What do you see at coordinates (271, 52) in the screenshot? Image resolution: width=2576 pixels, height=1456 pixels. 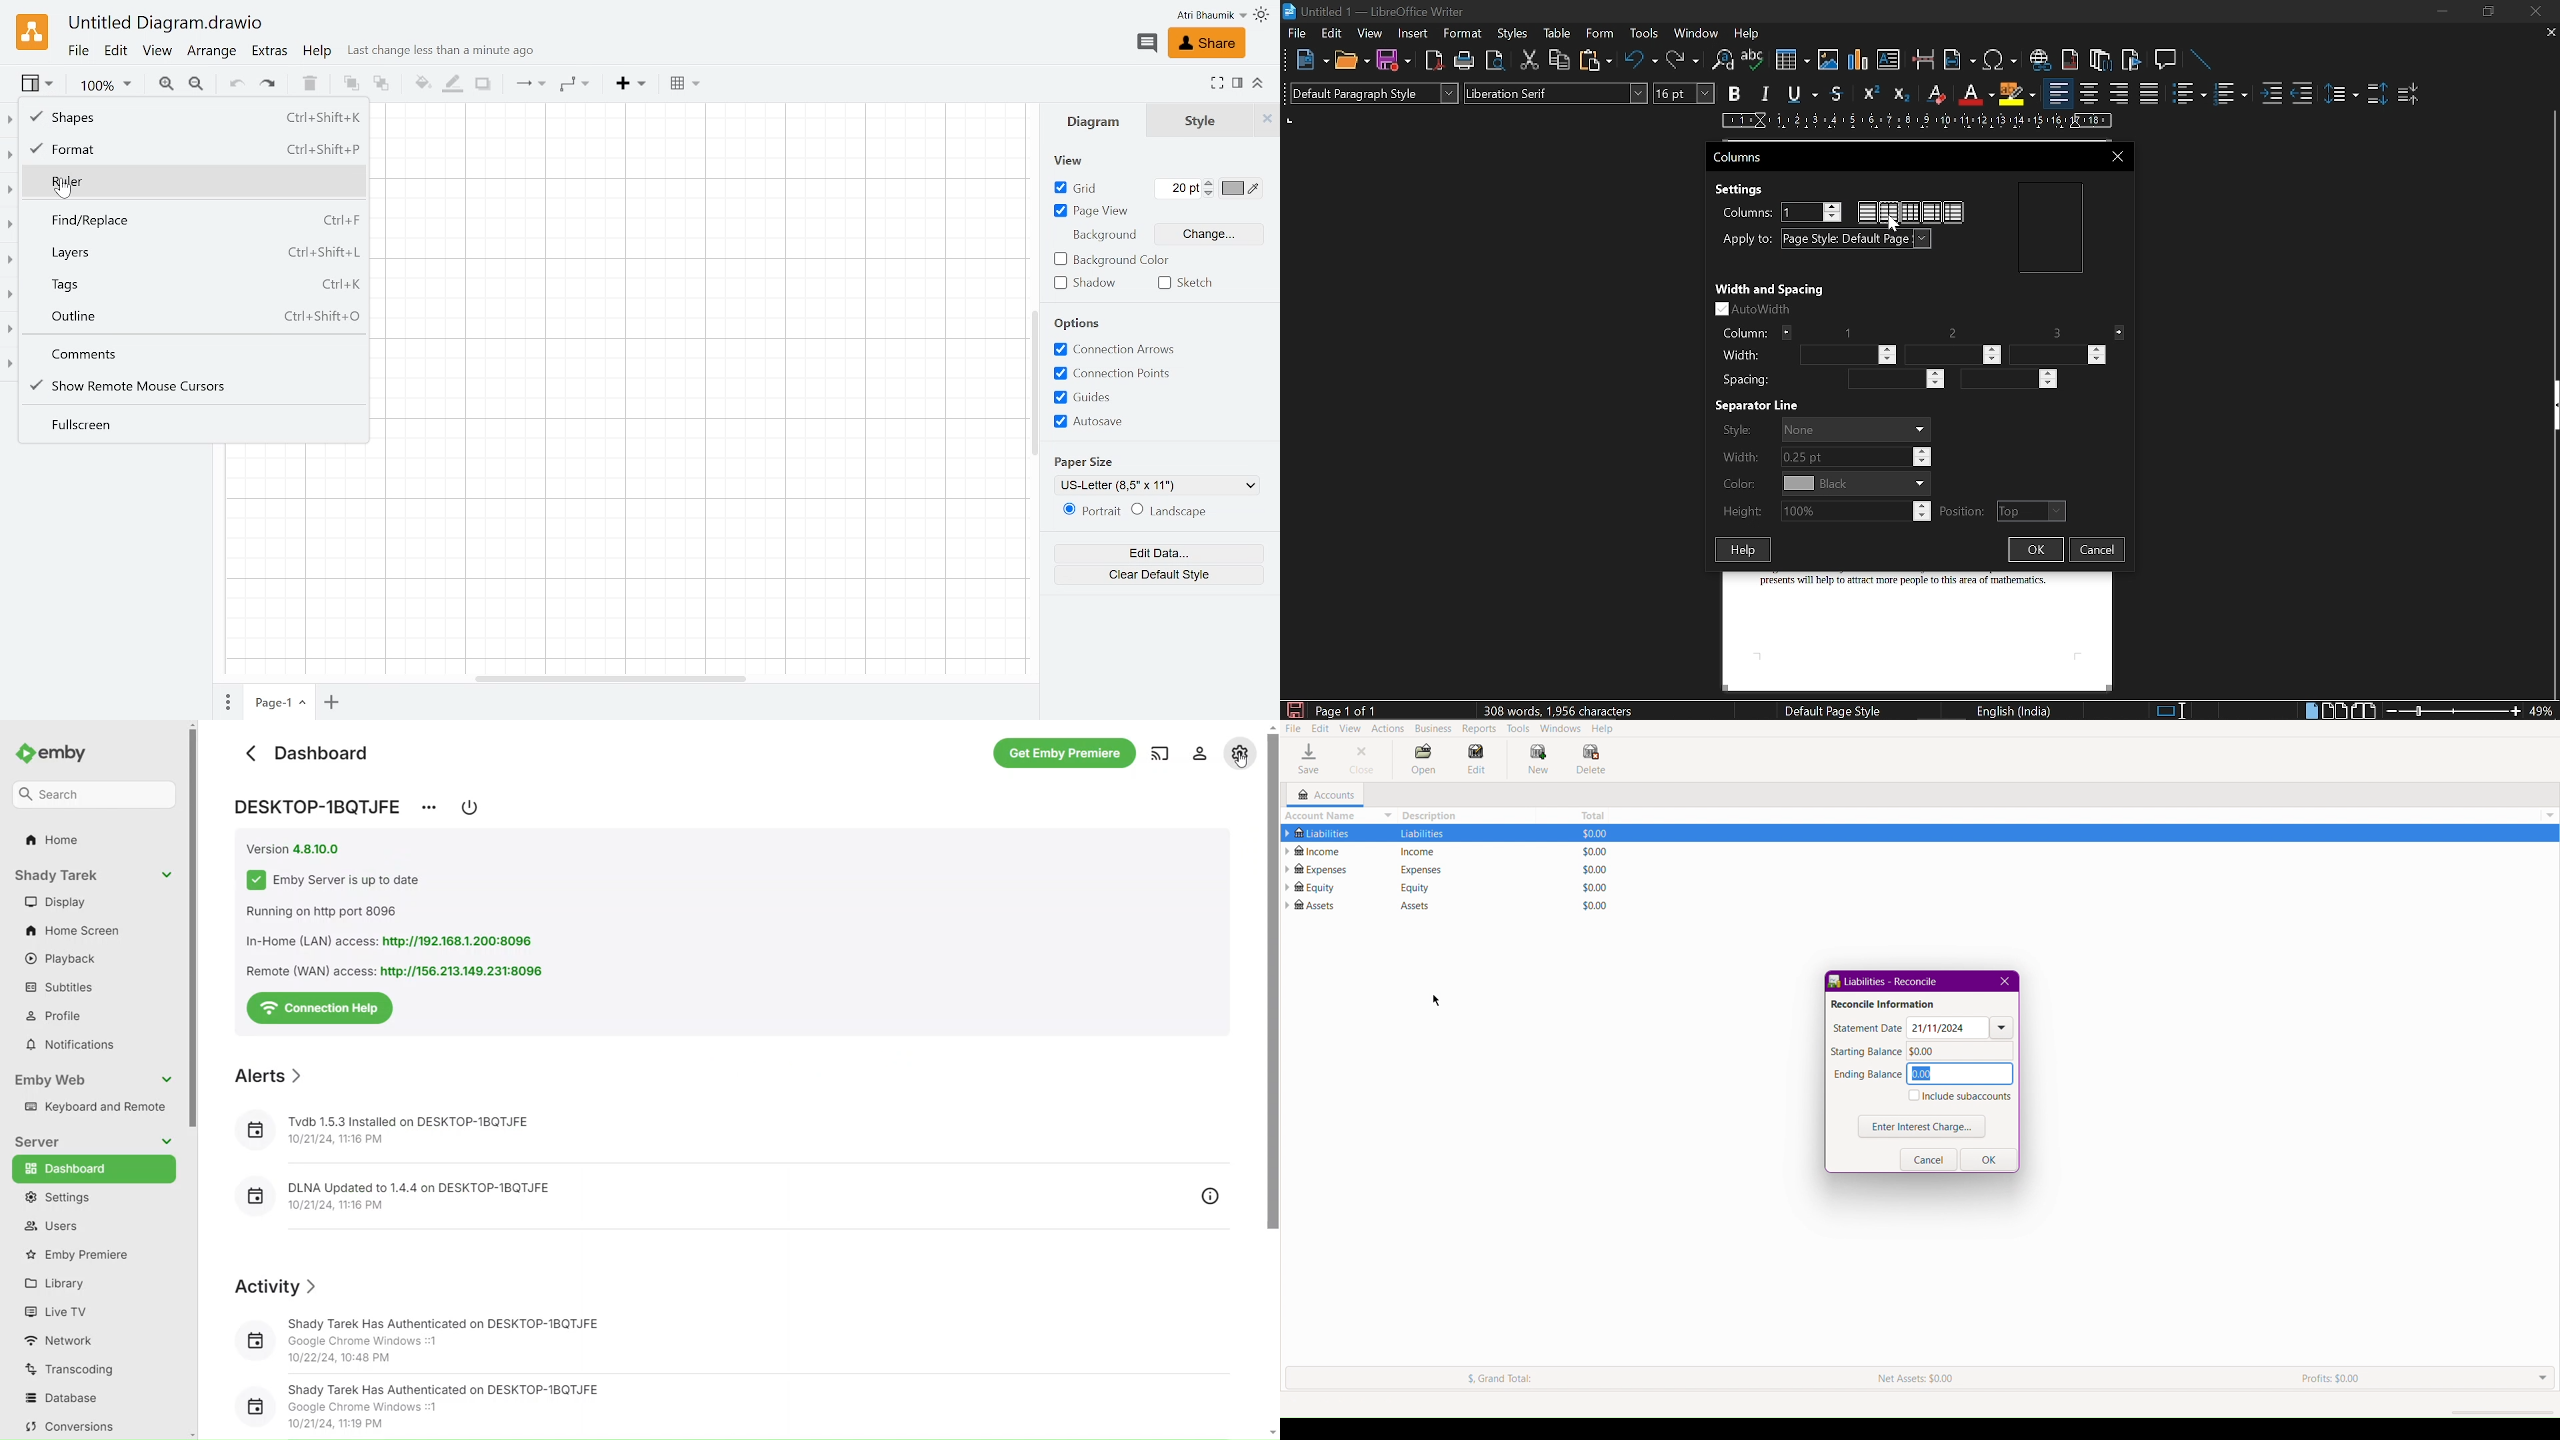 I see `Extras` at bounding box center [271, 52].